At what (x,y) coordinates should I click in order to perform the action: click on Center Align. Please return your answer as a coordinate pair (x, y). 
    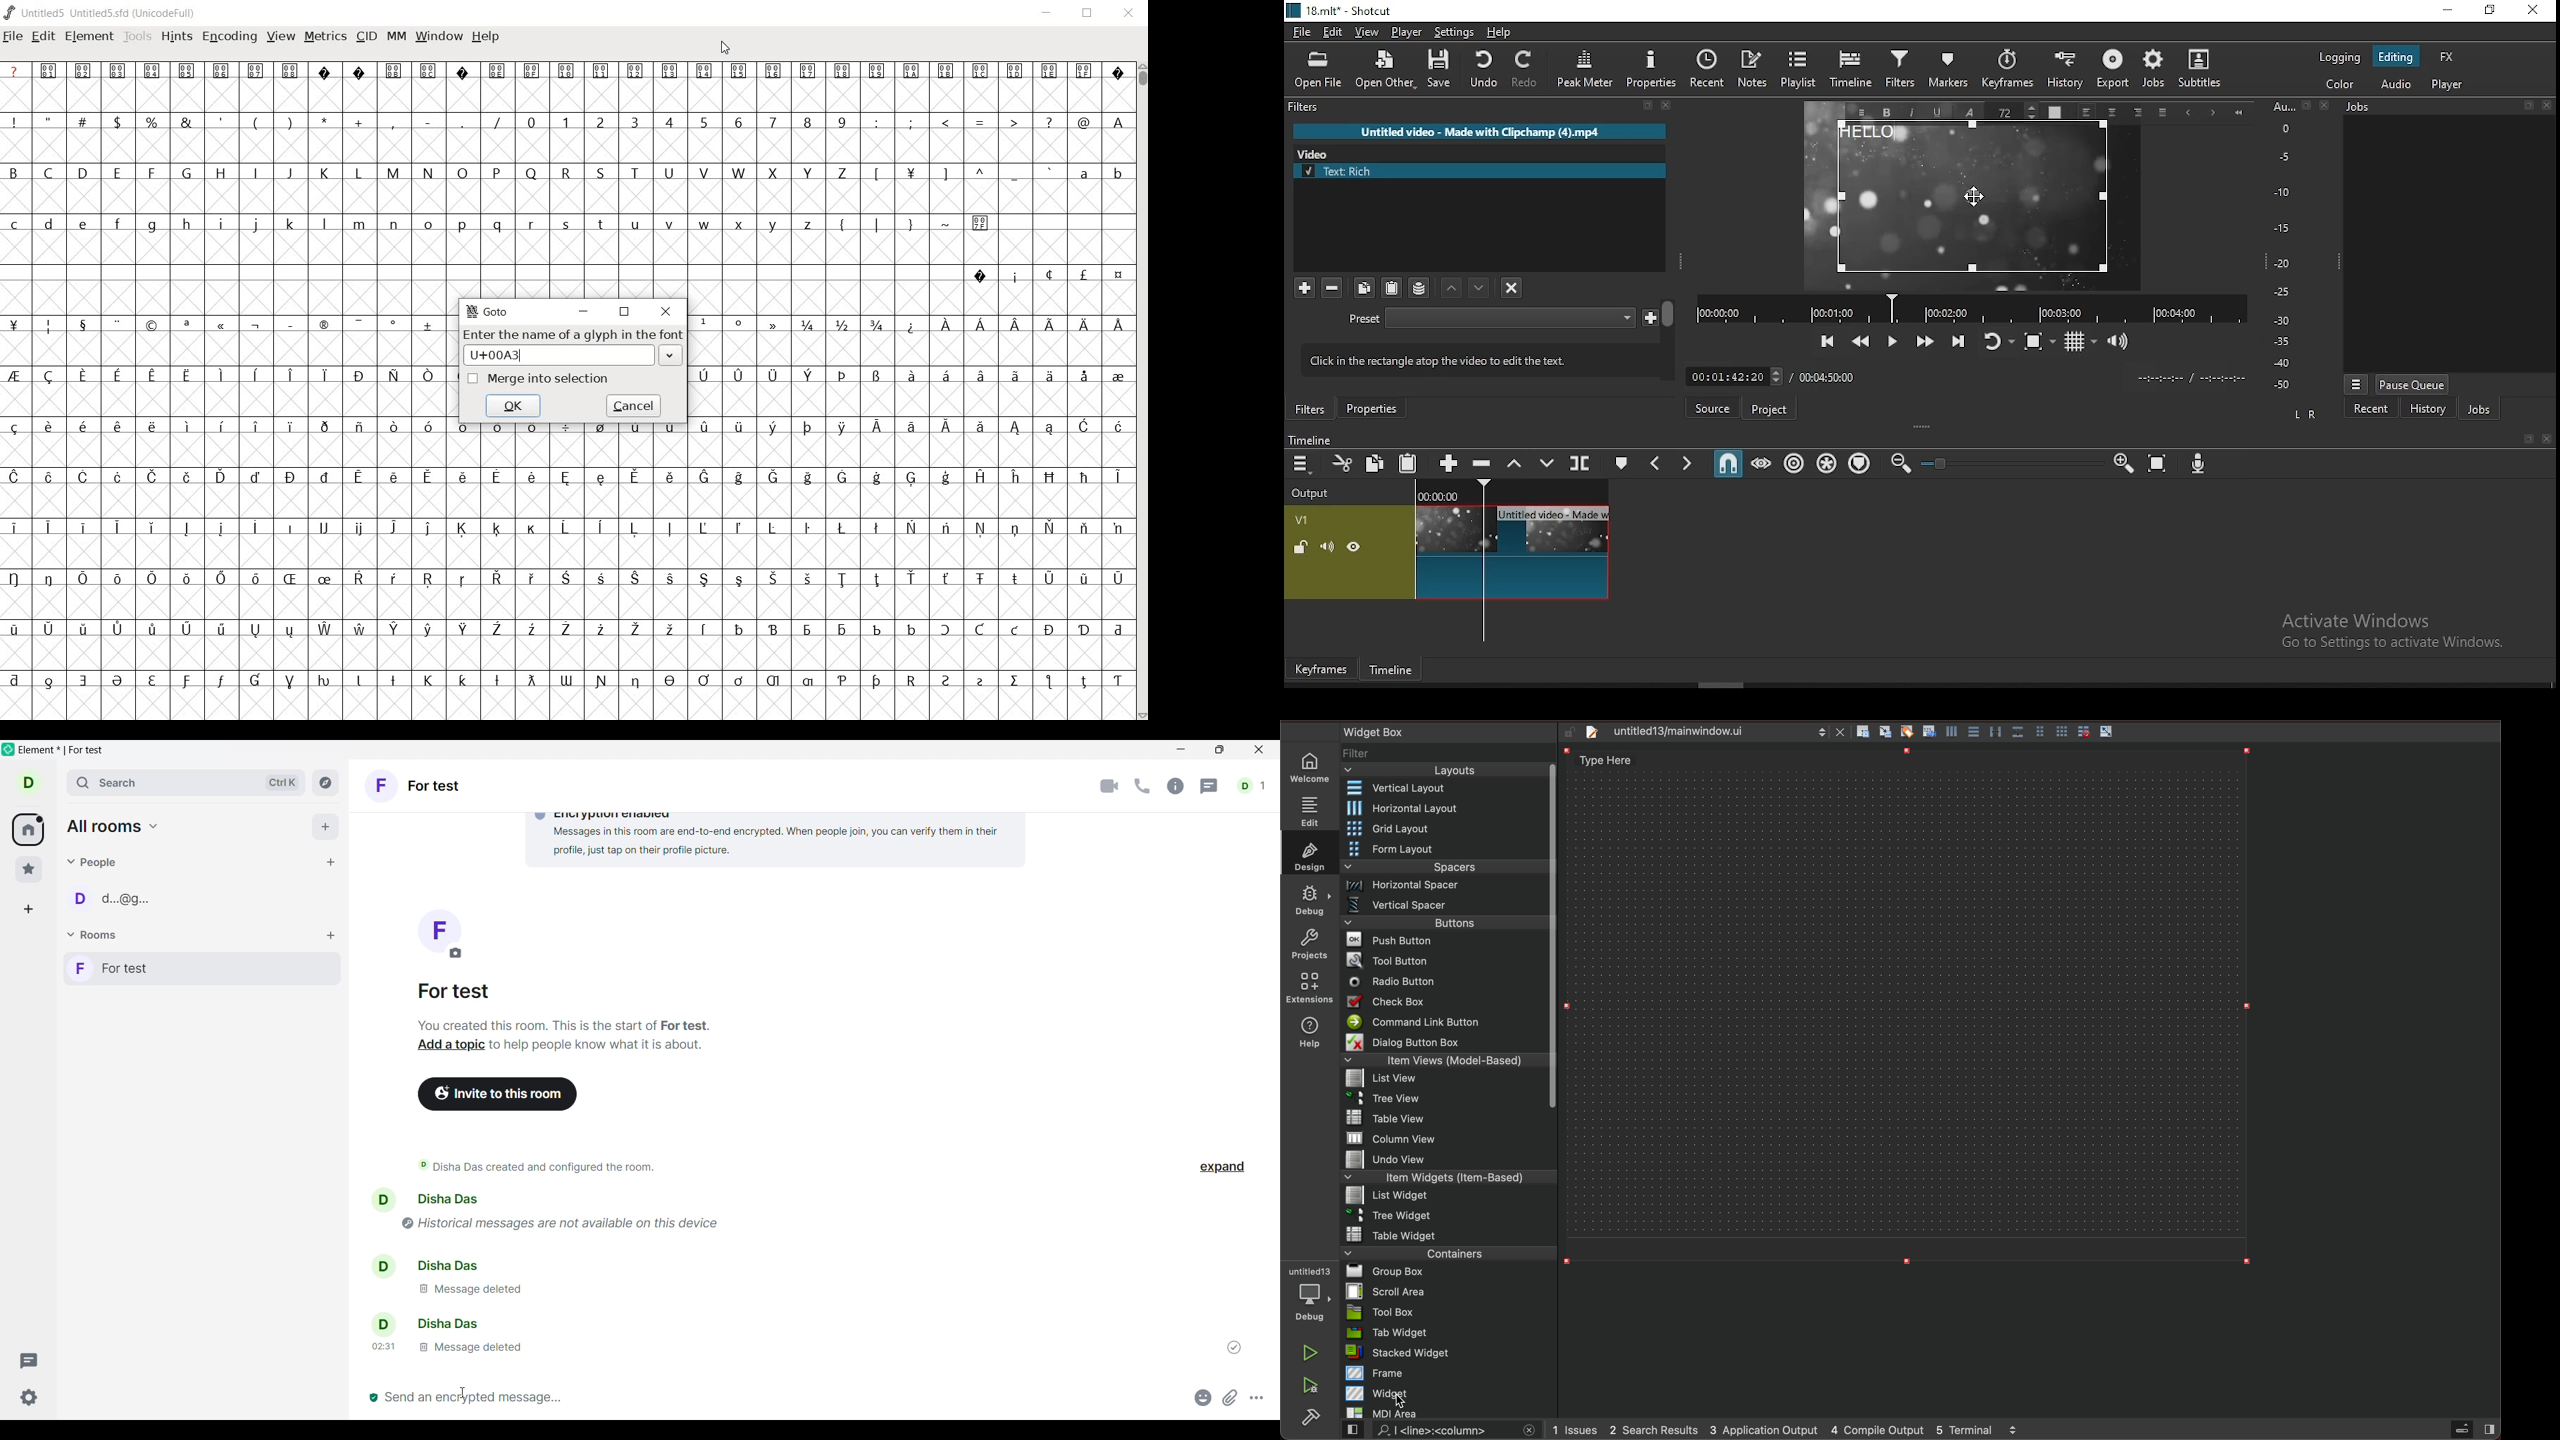
    Looking at the image, I should click on (2114, 113).